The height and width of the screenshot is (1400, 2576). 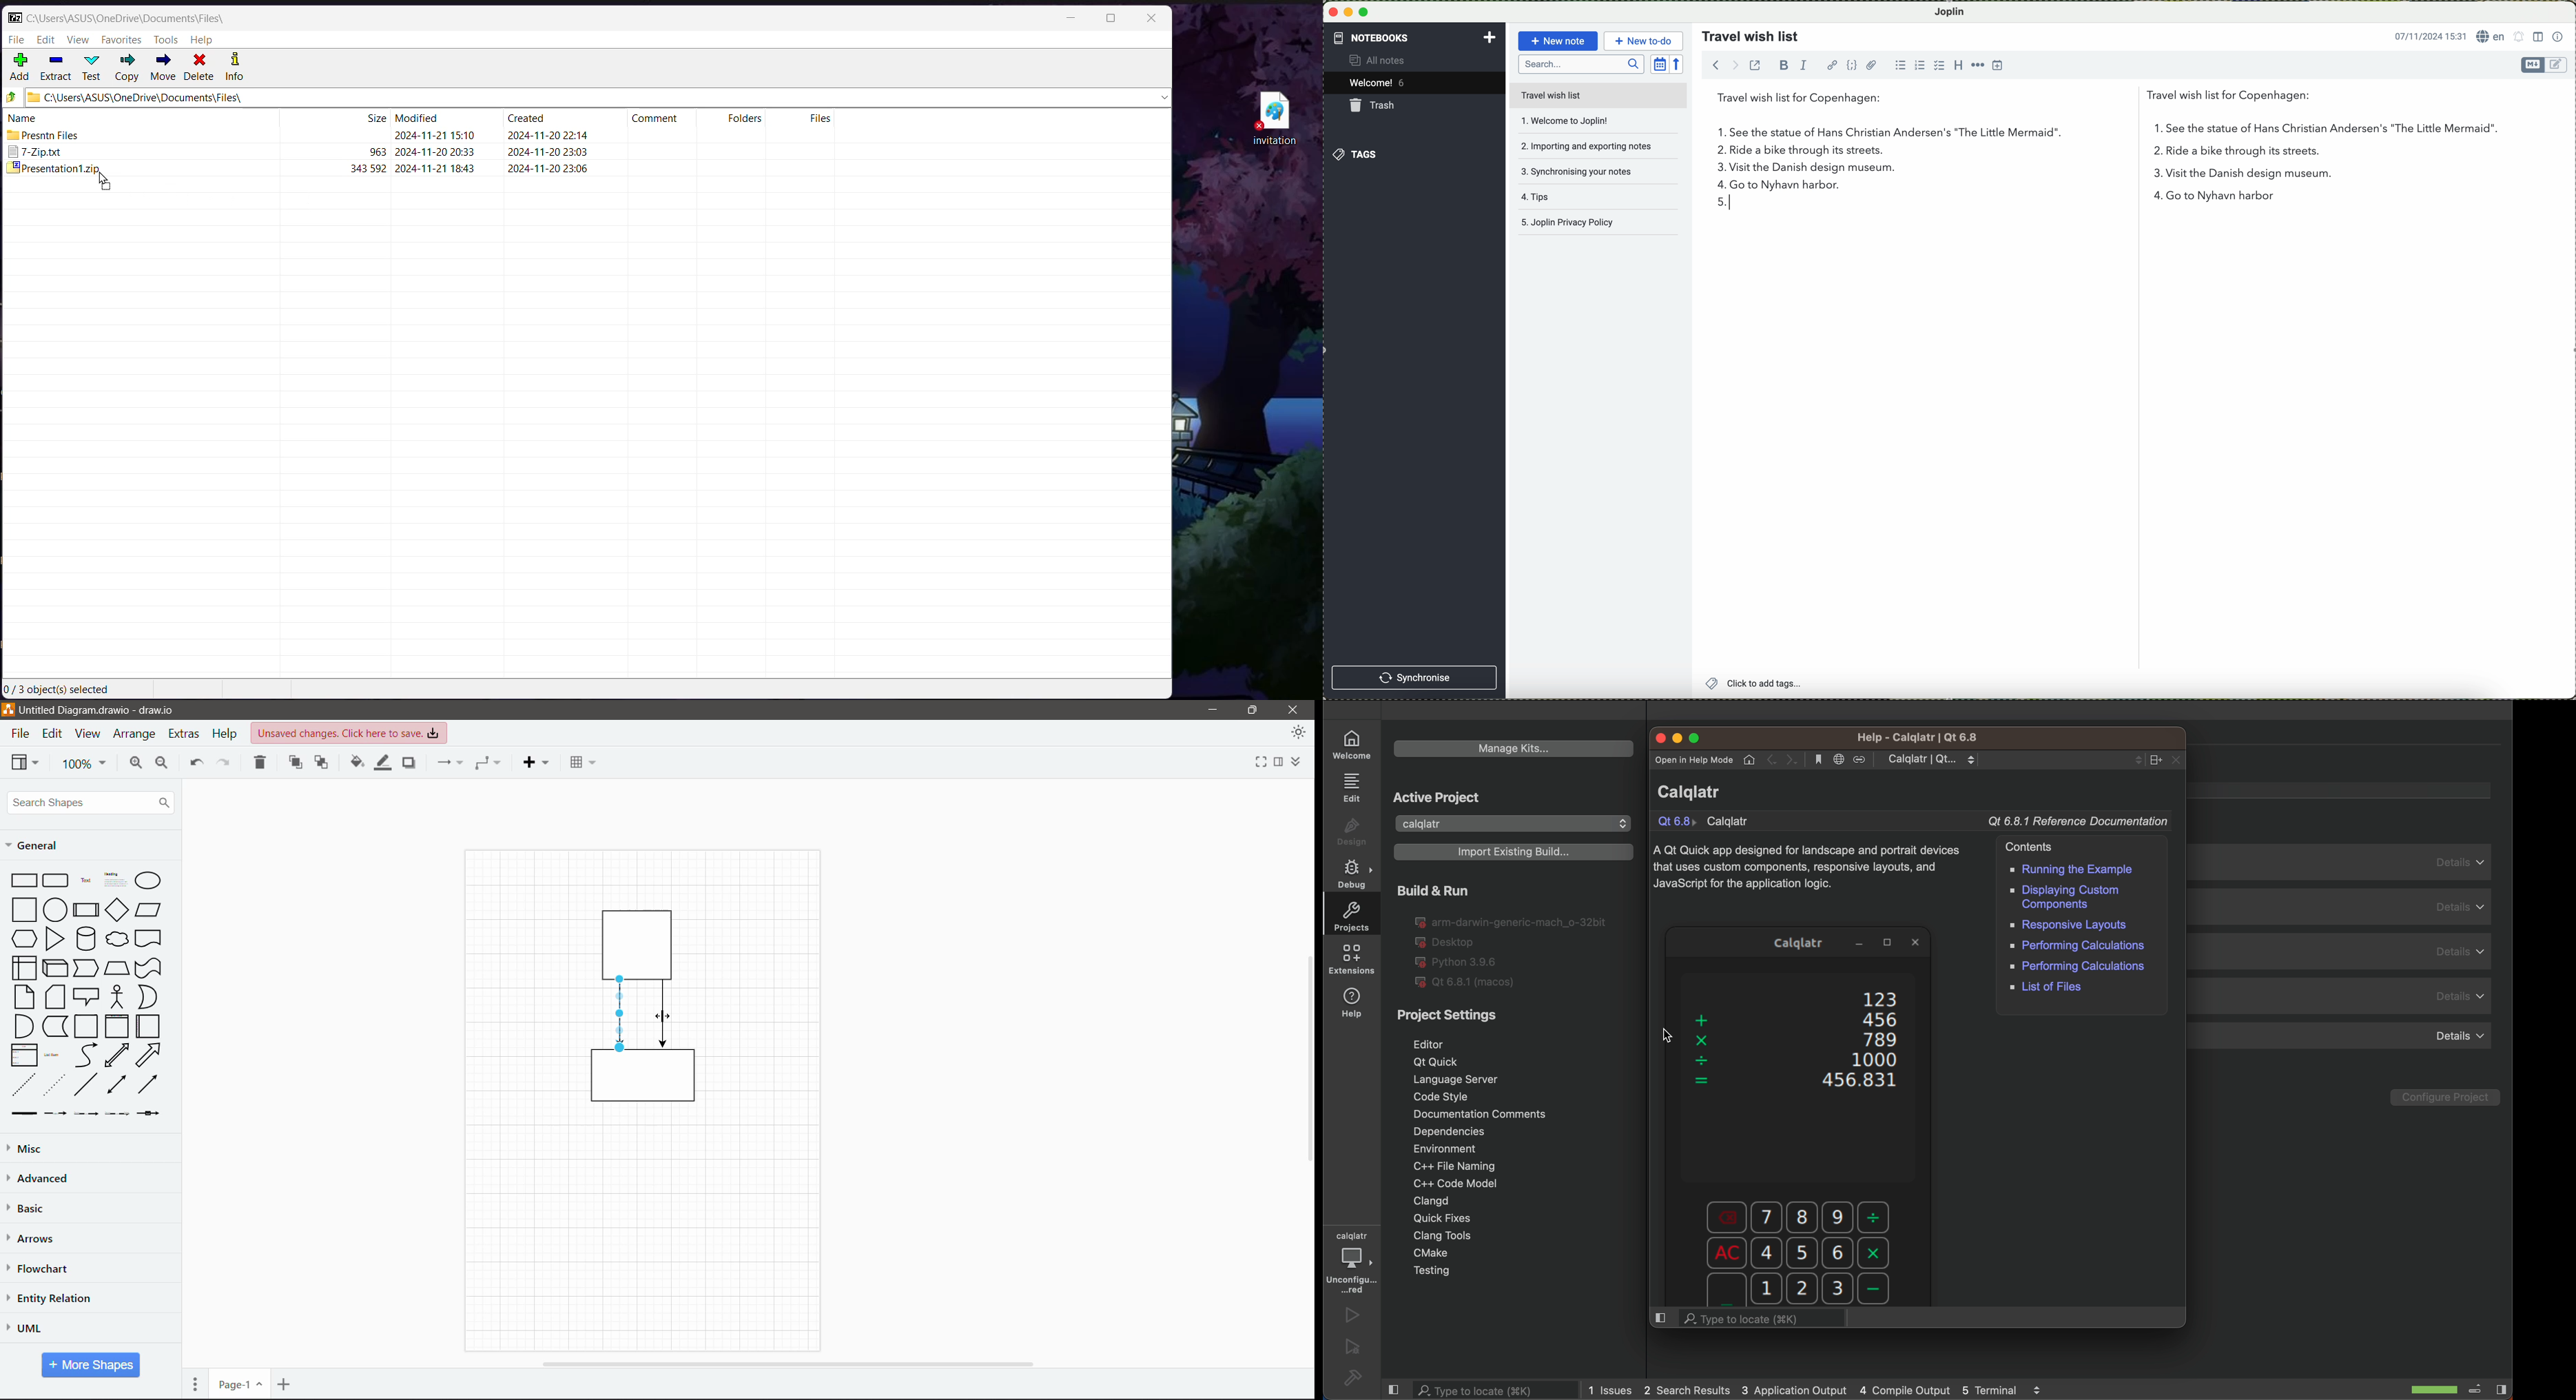 What do you see at coordinates (1717, 153) in the screenshot?
I see `2.` at bounding box center [1717, 153].